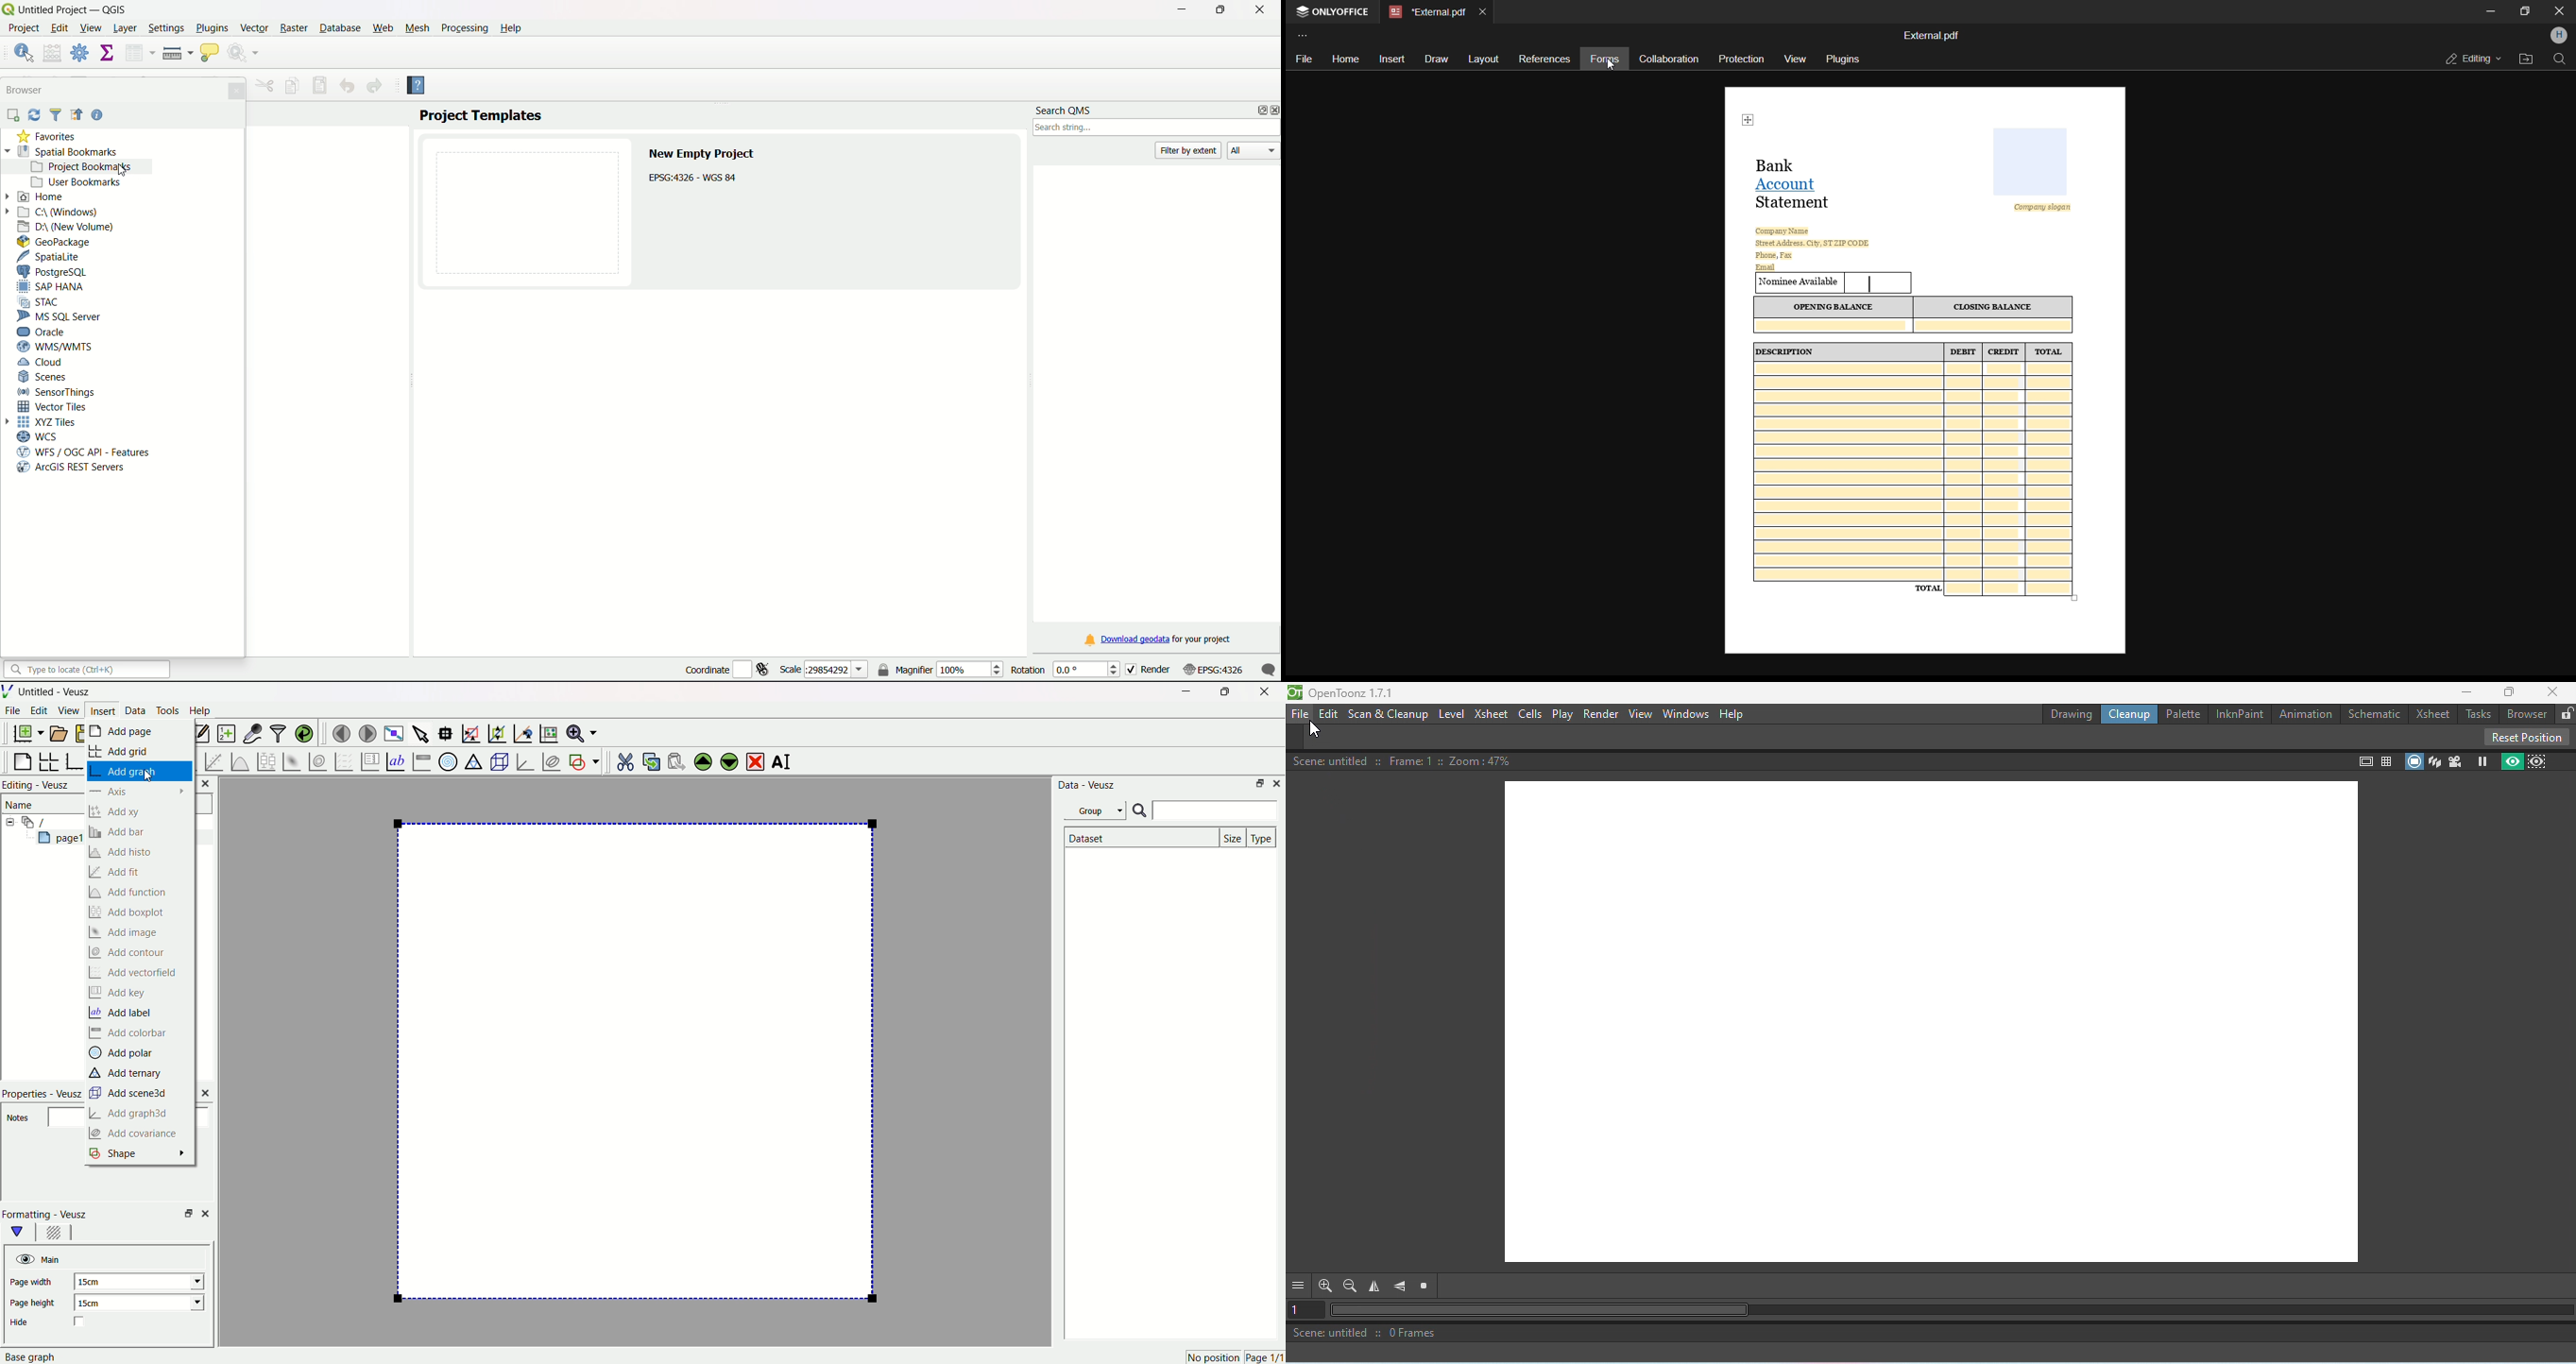 The height and width of the screenshot is (1372, 2576). Describe the element at coordinates (2526, 58) in the screenshot. I see `open file location` at that location.